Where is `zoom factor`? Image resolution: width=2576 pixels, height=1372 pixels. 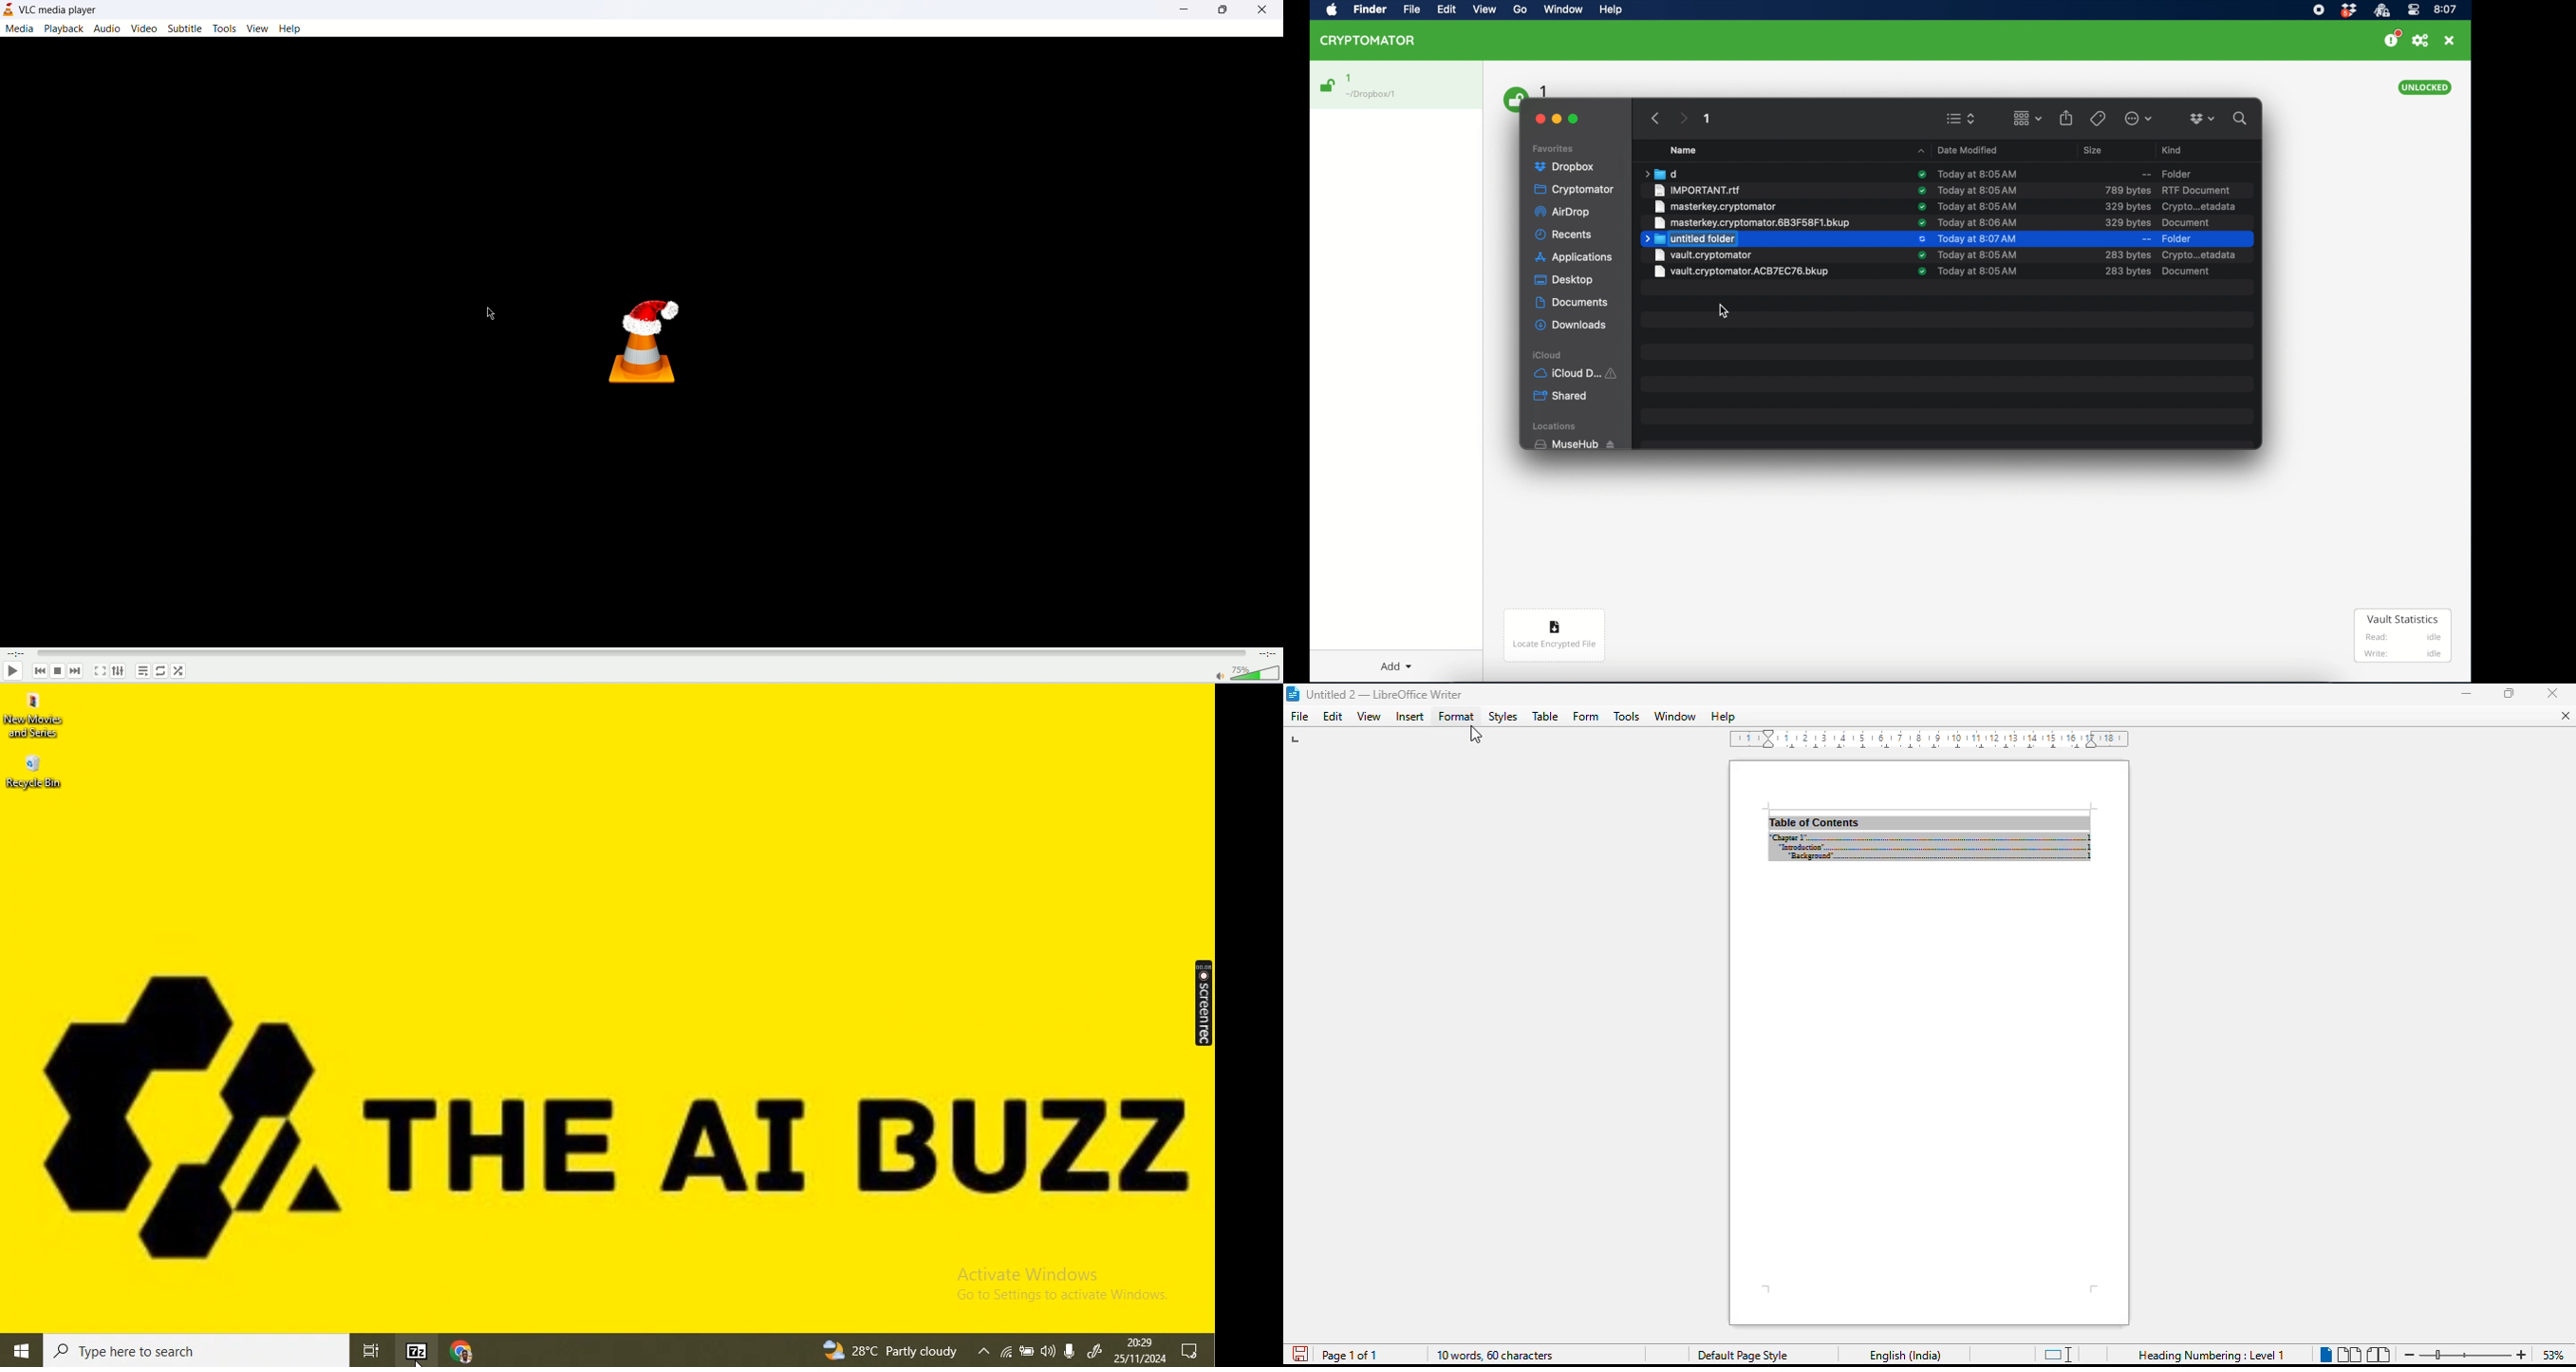
zoom factor is located at coordinates (2552, 1356).